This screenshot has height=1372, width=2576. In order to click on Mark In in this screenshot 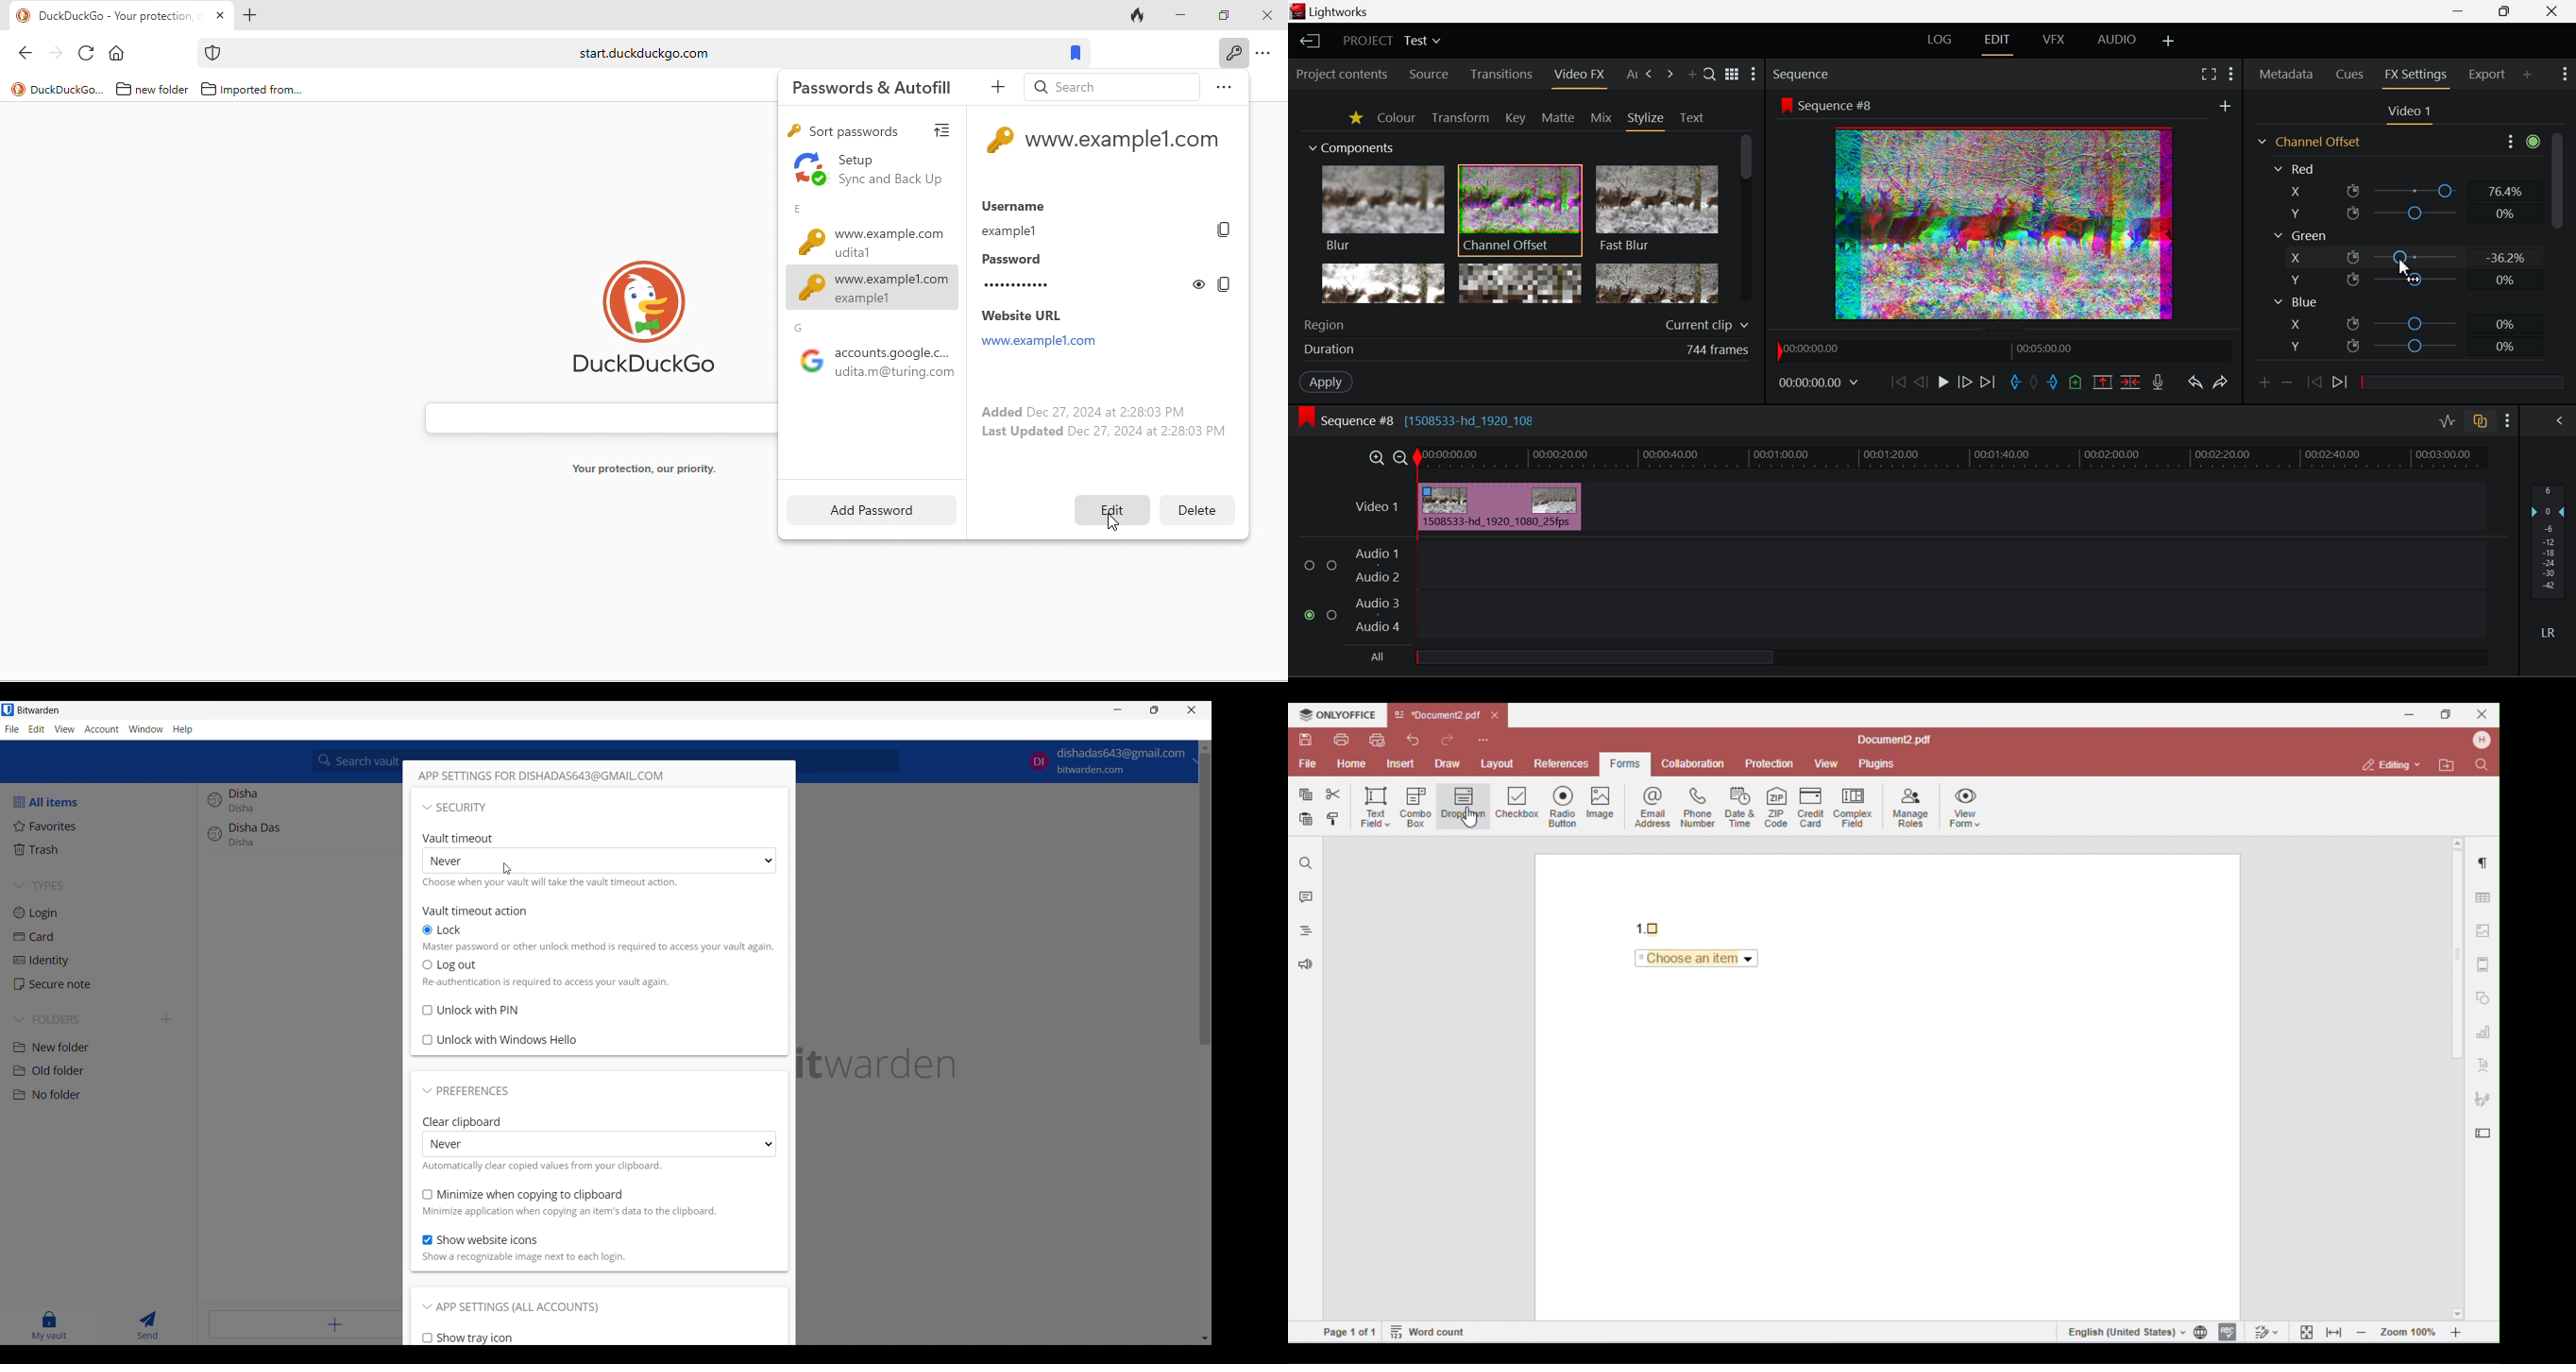, I will do `click(2016, 383)`.